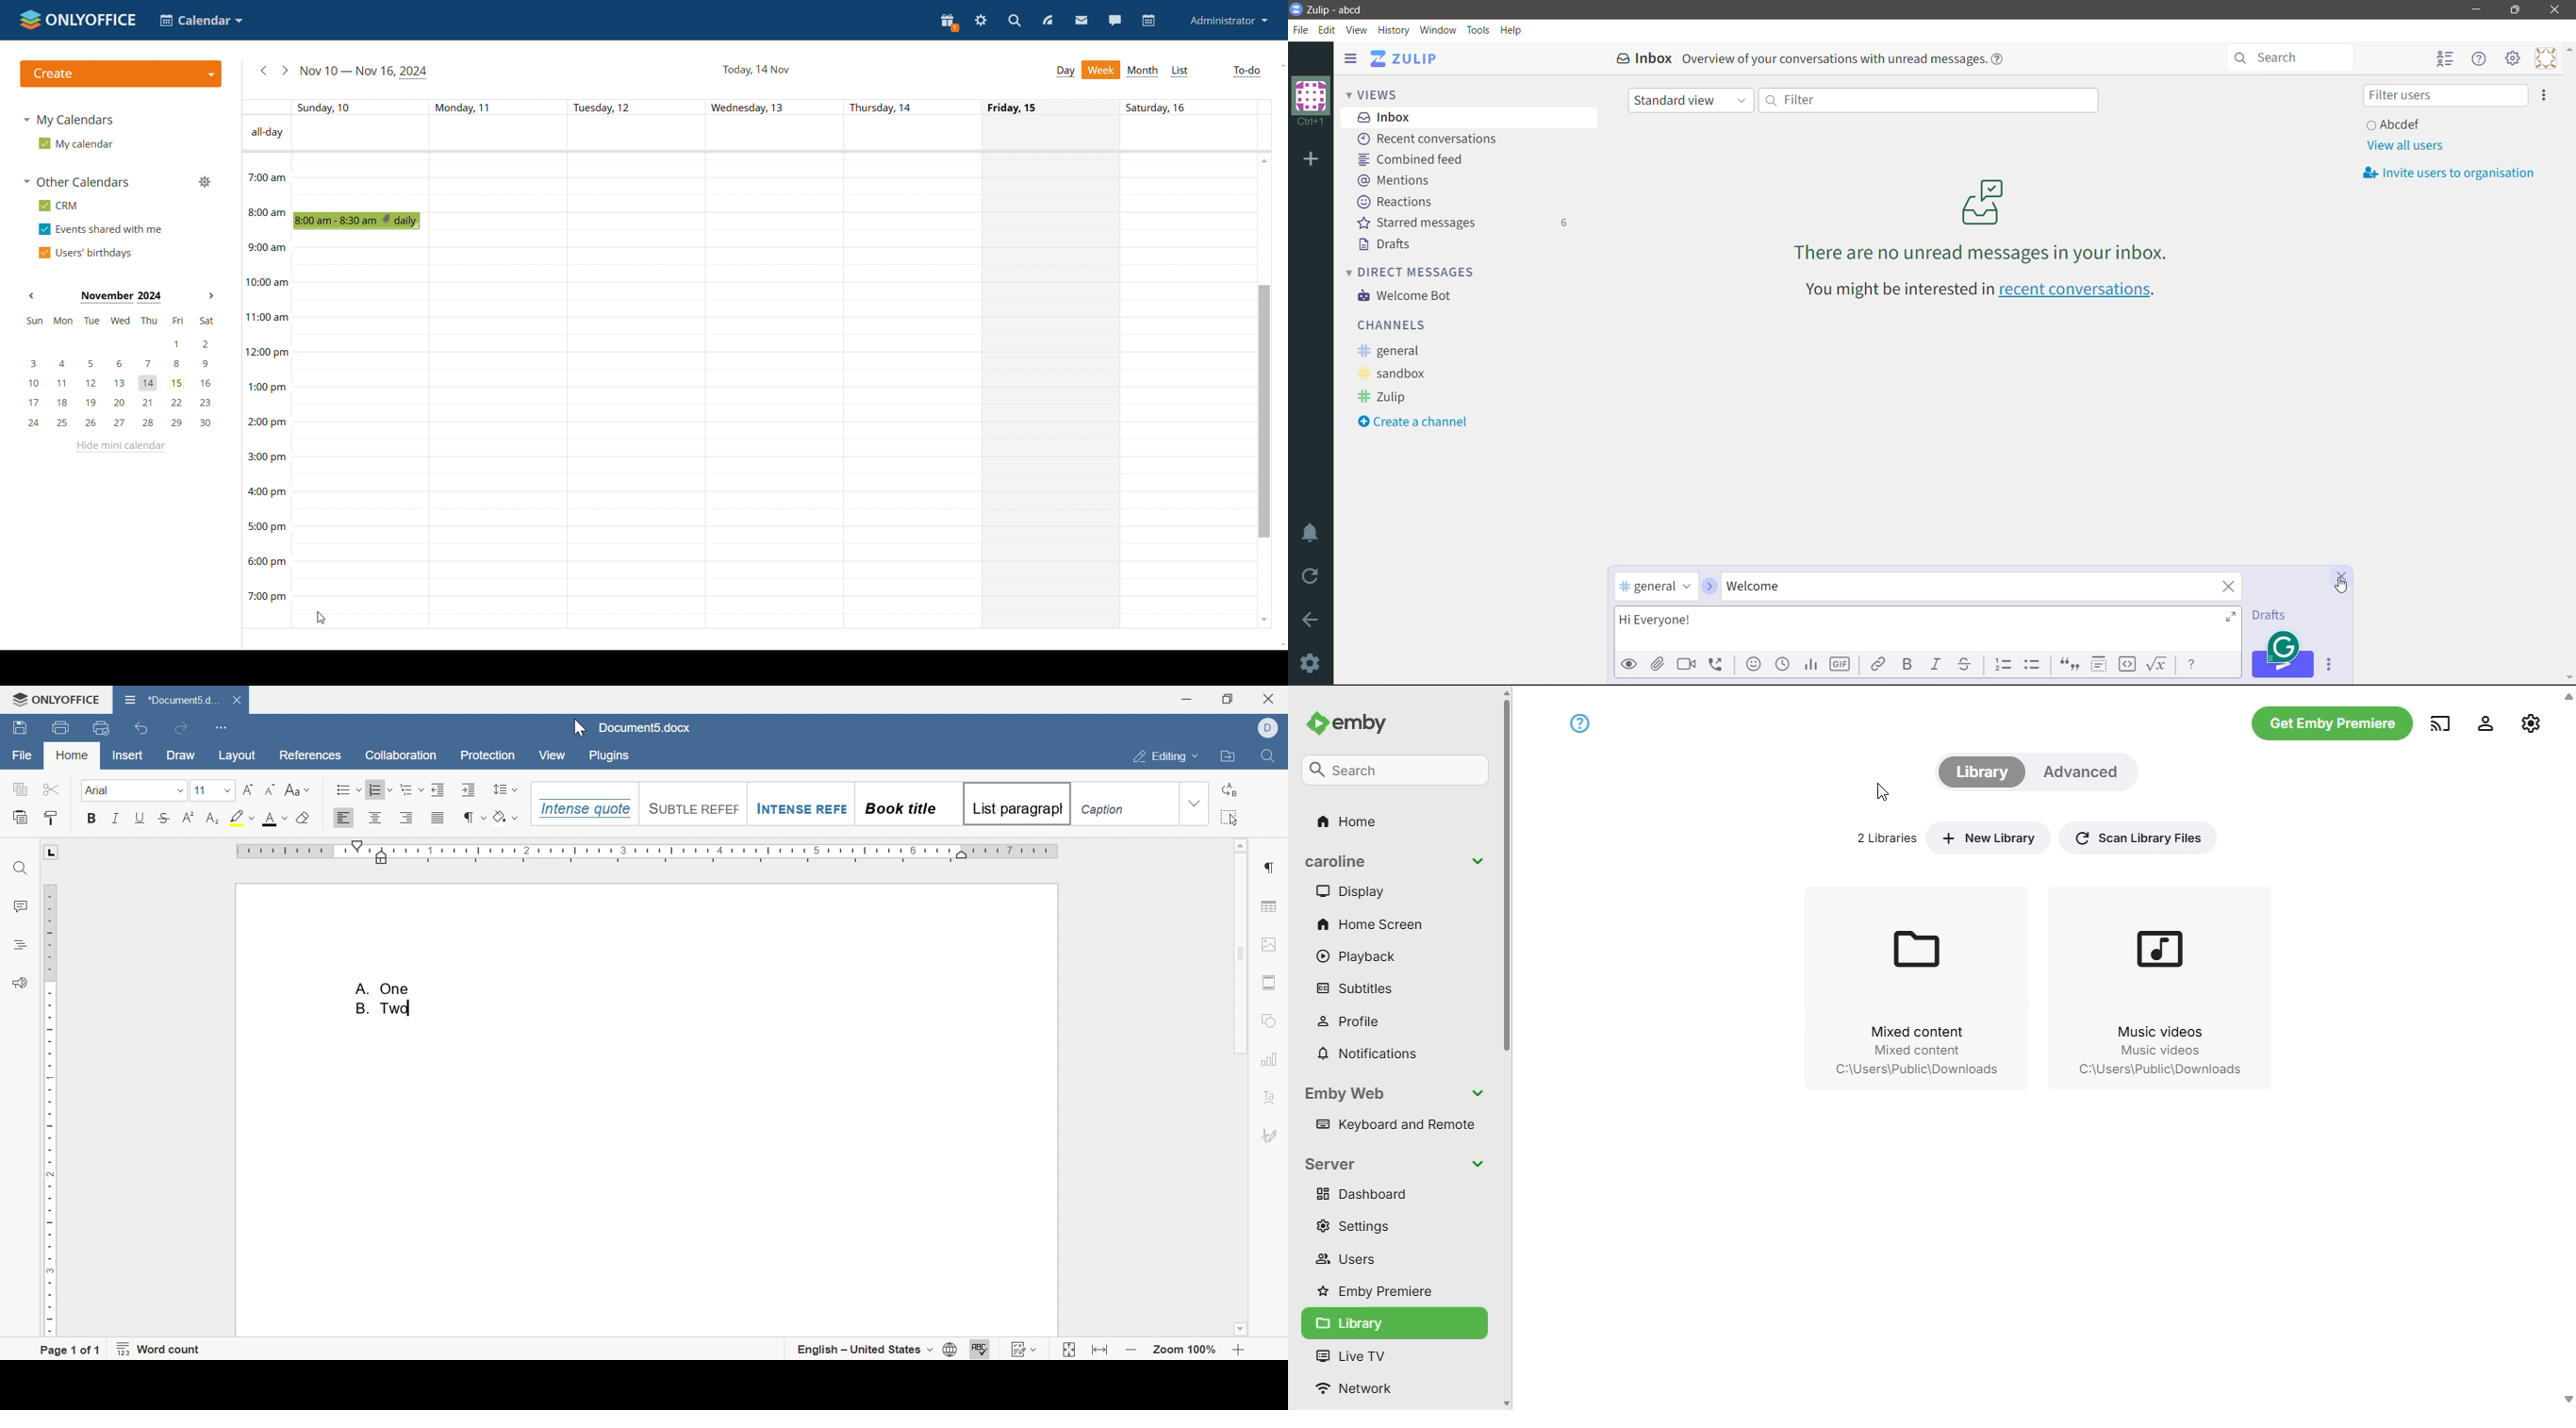  Describe the element at coordinates (91, 818) in the screenshot. I see `bold` at that location.